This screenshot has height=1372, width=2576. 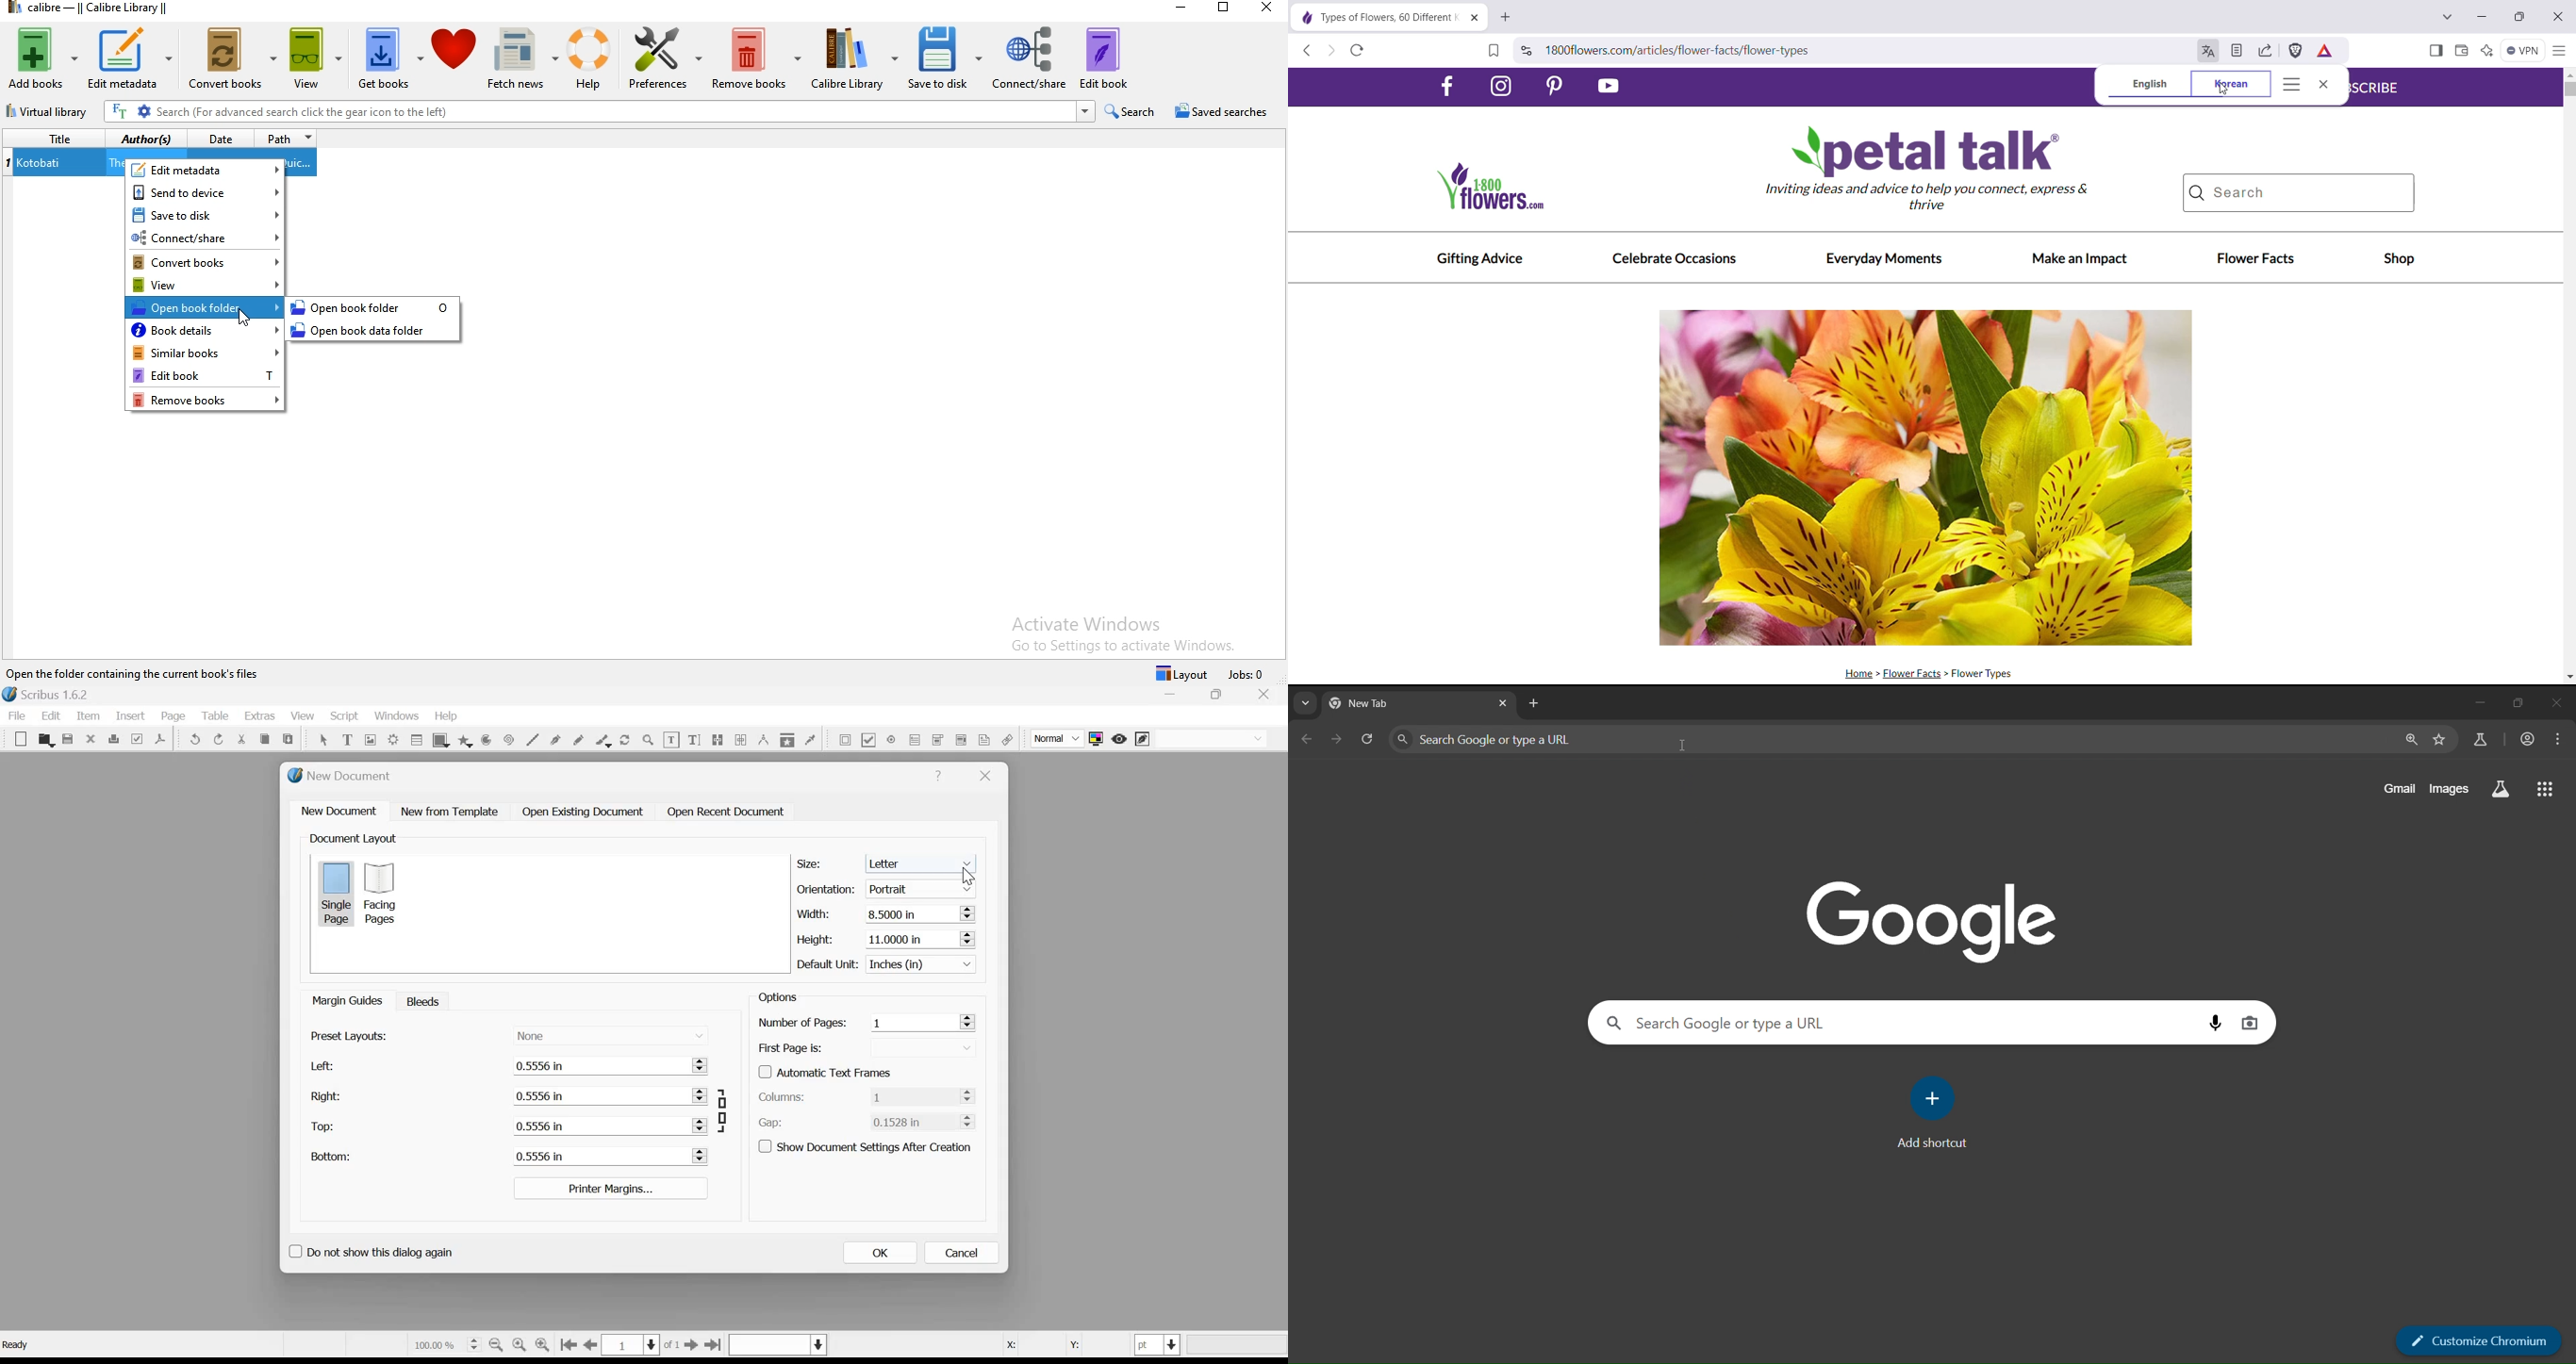 What do you see at coordinates (971, 1096) in the screenshot?
I see `Increase and Decrease` at bounding box center [971, 1096].